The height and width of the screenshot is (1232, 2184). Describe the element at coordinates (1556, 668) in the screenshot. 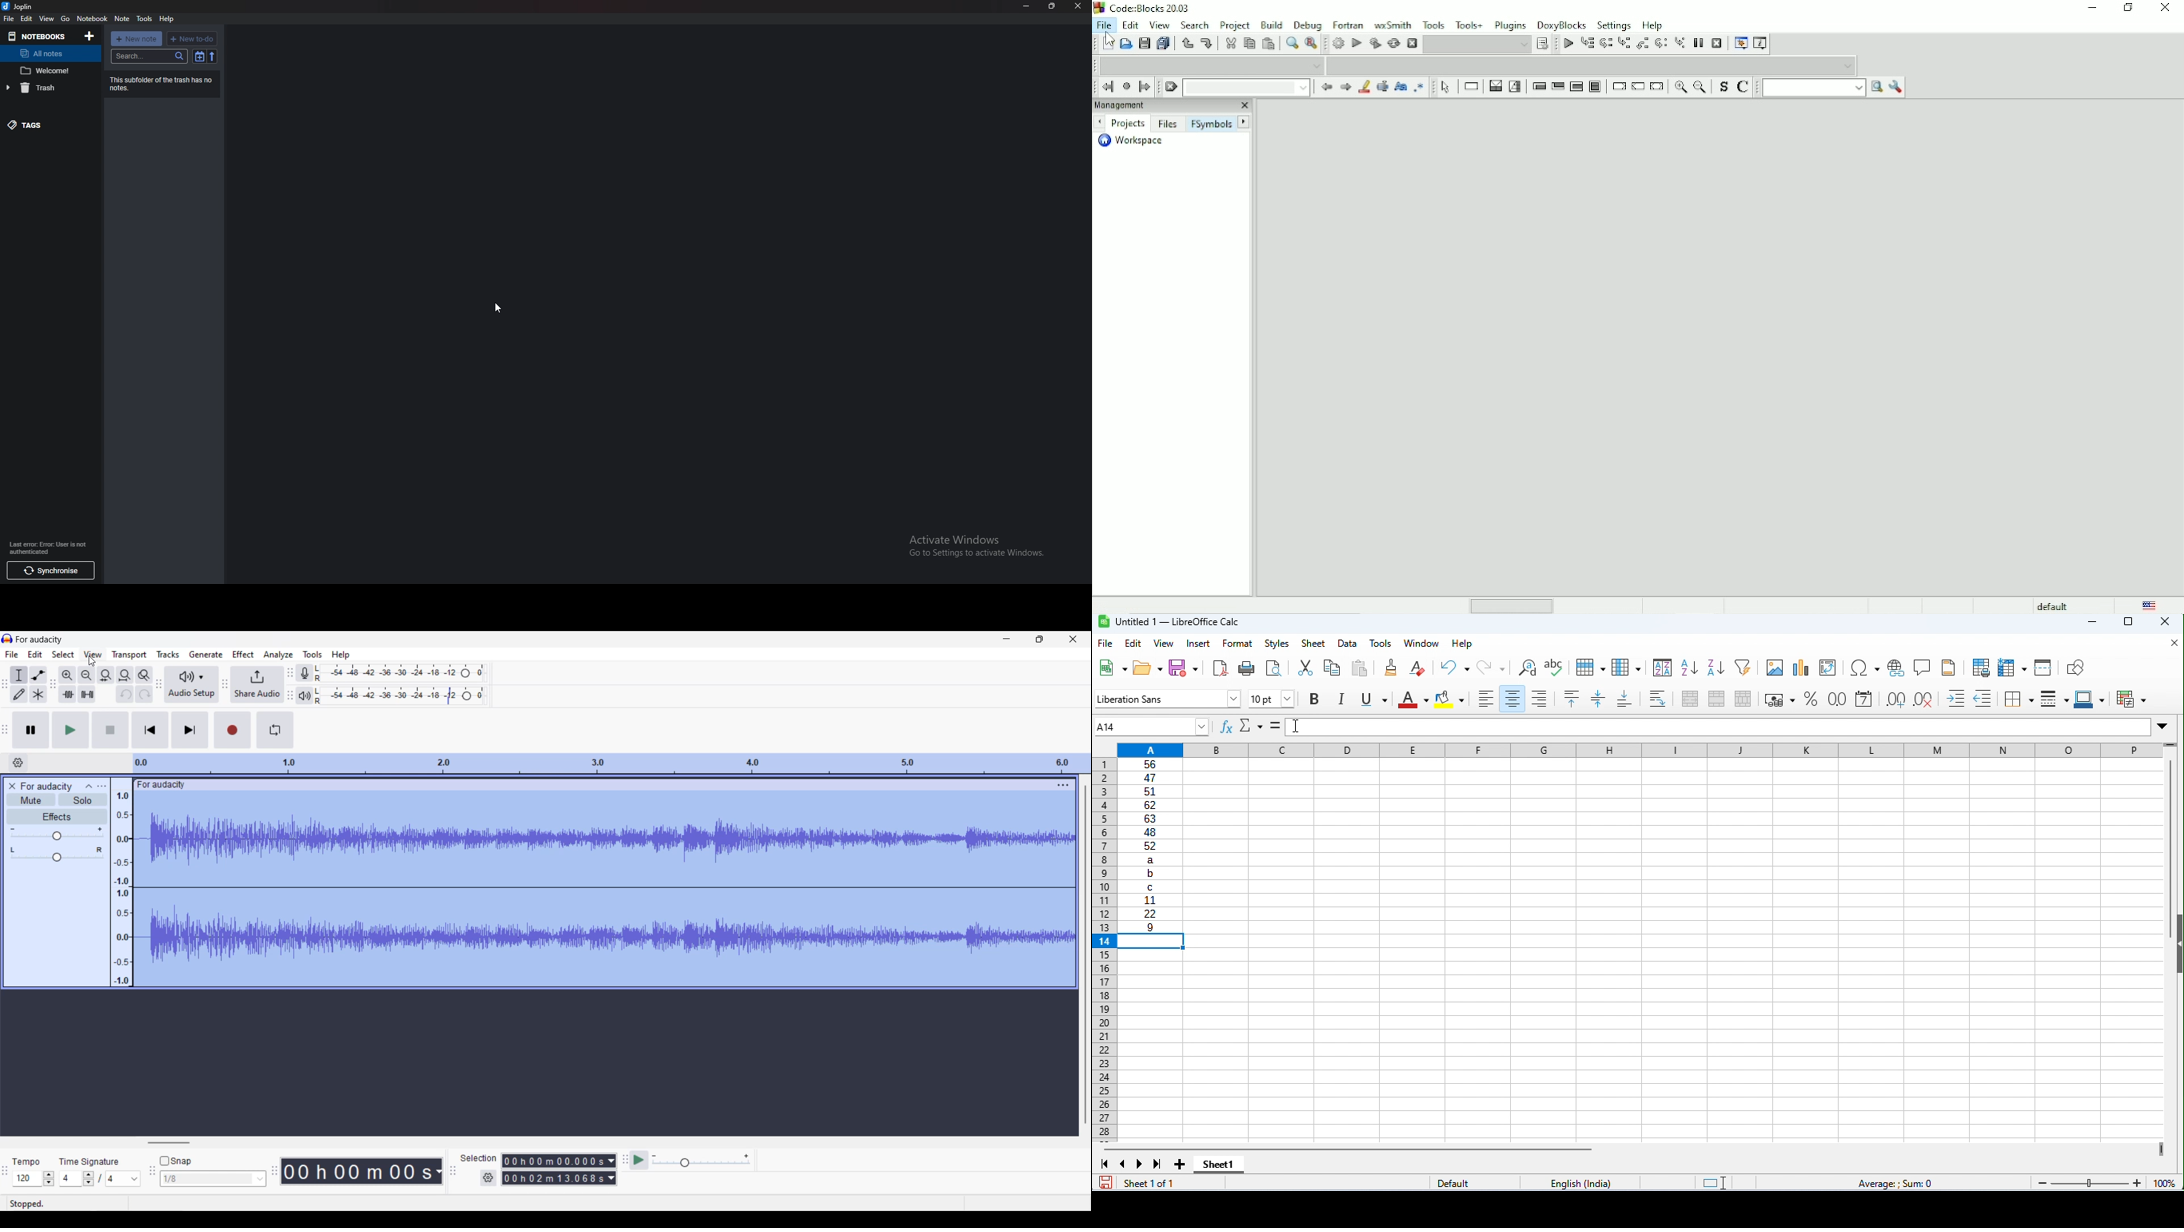

I see `spelling` at that location.